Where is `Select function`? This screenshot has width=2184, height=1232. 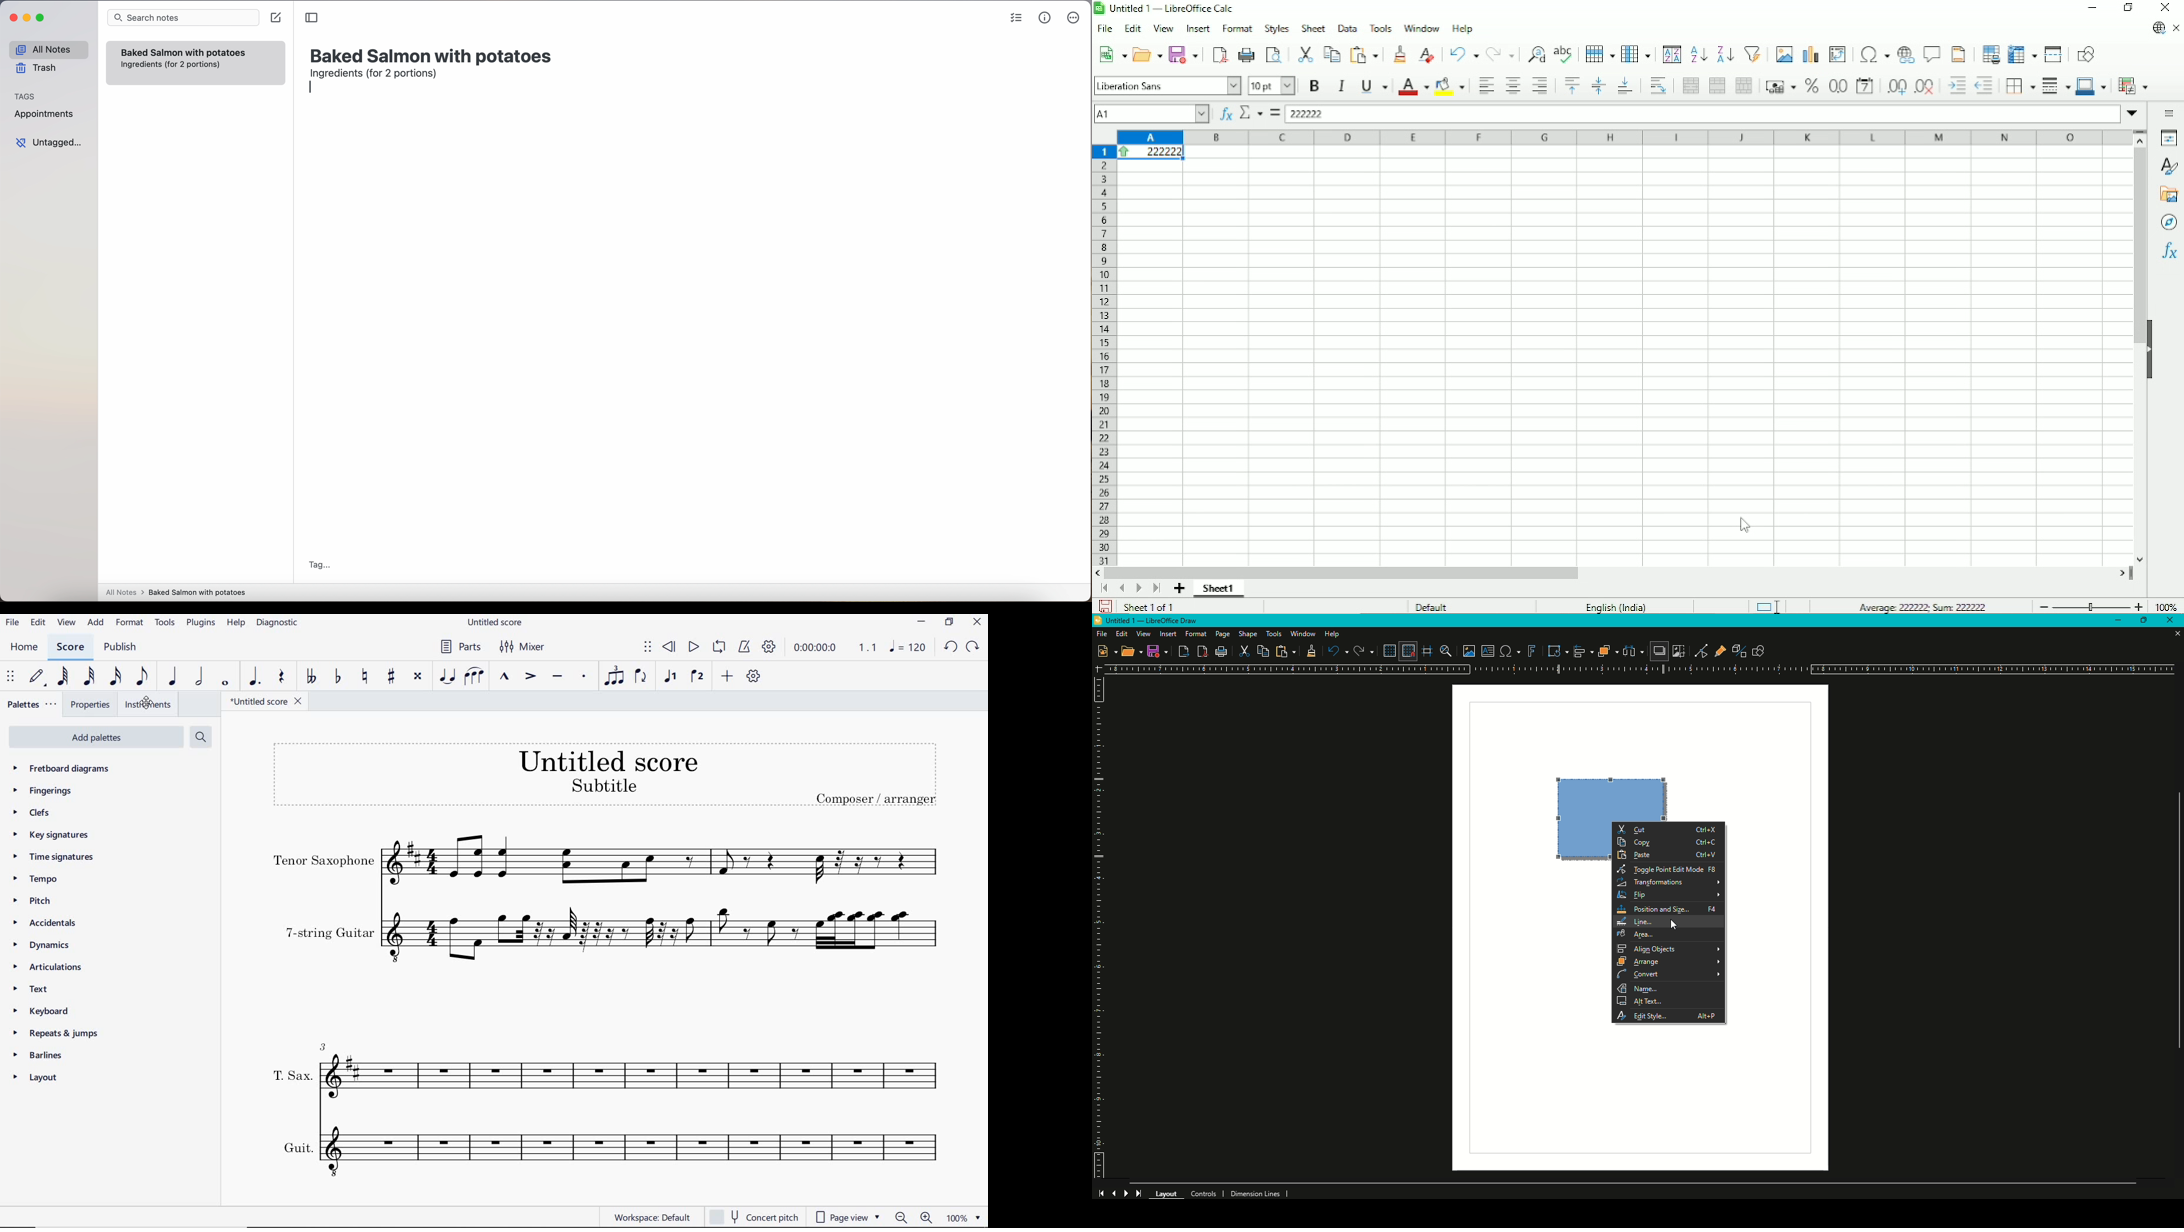 Select function is located at coordinates (1251, 113).